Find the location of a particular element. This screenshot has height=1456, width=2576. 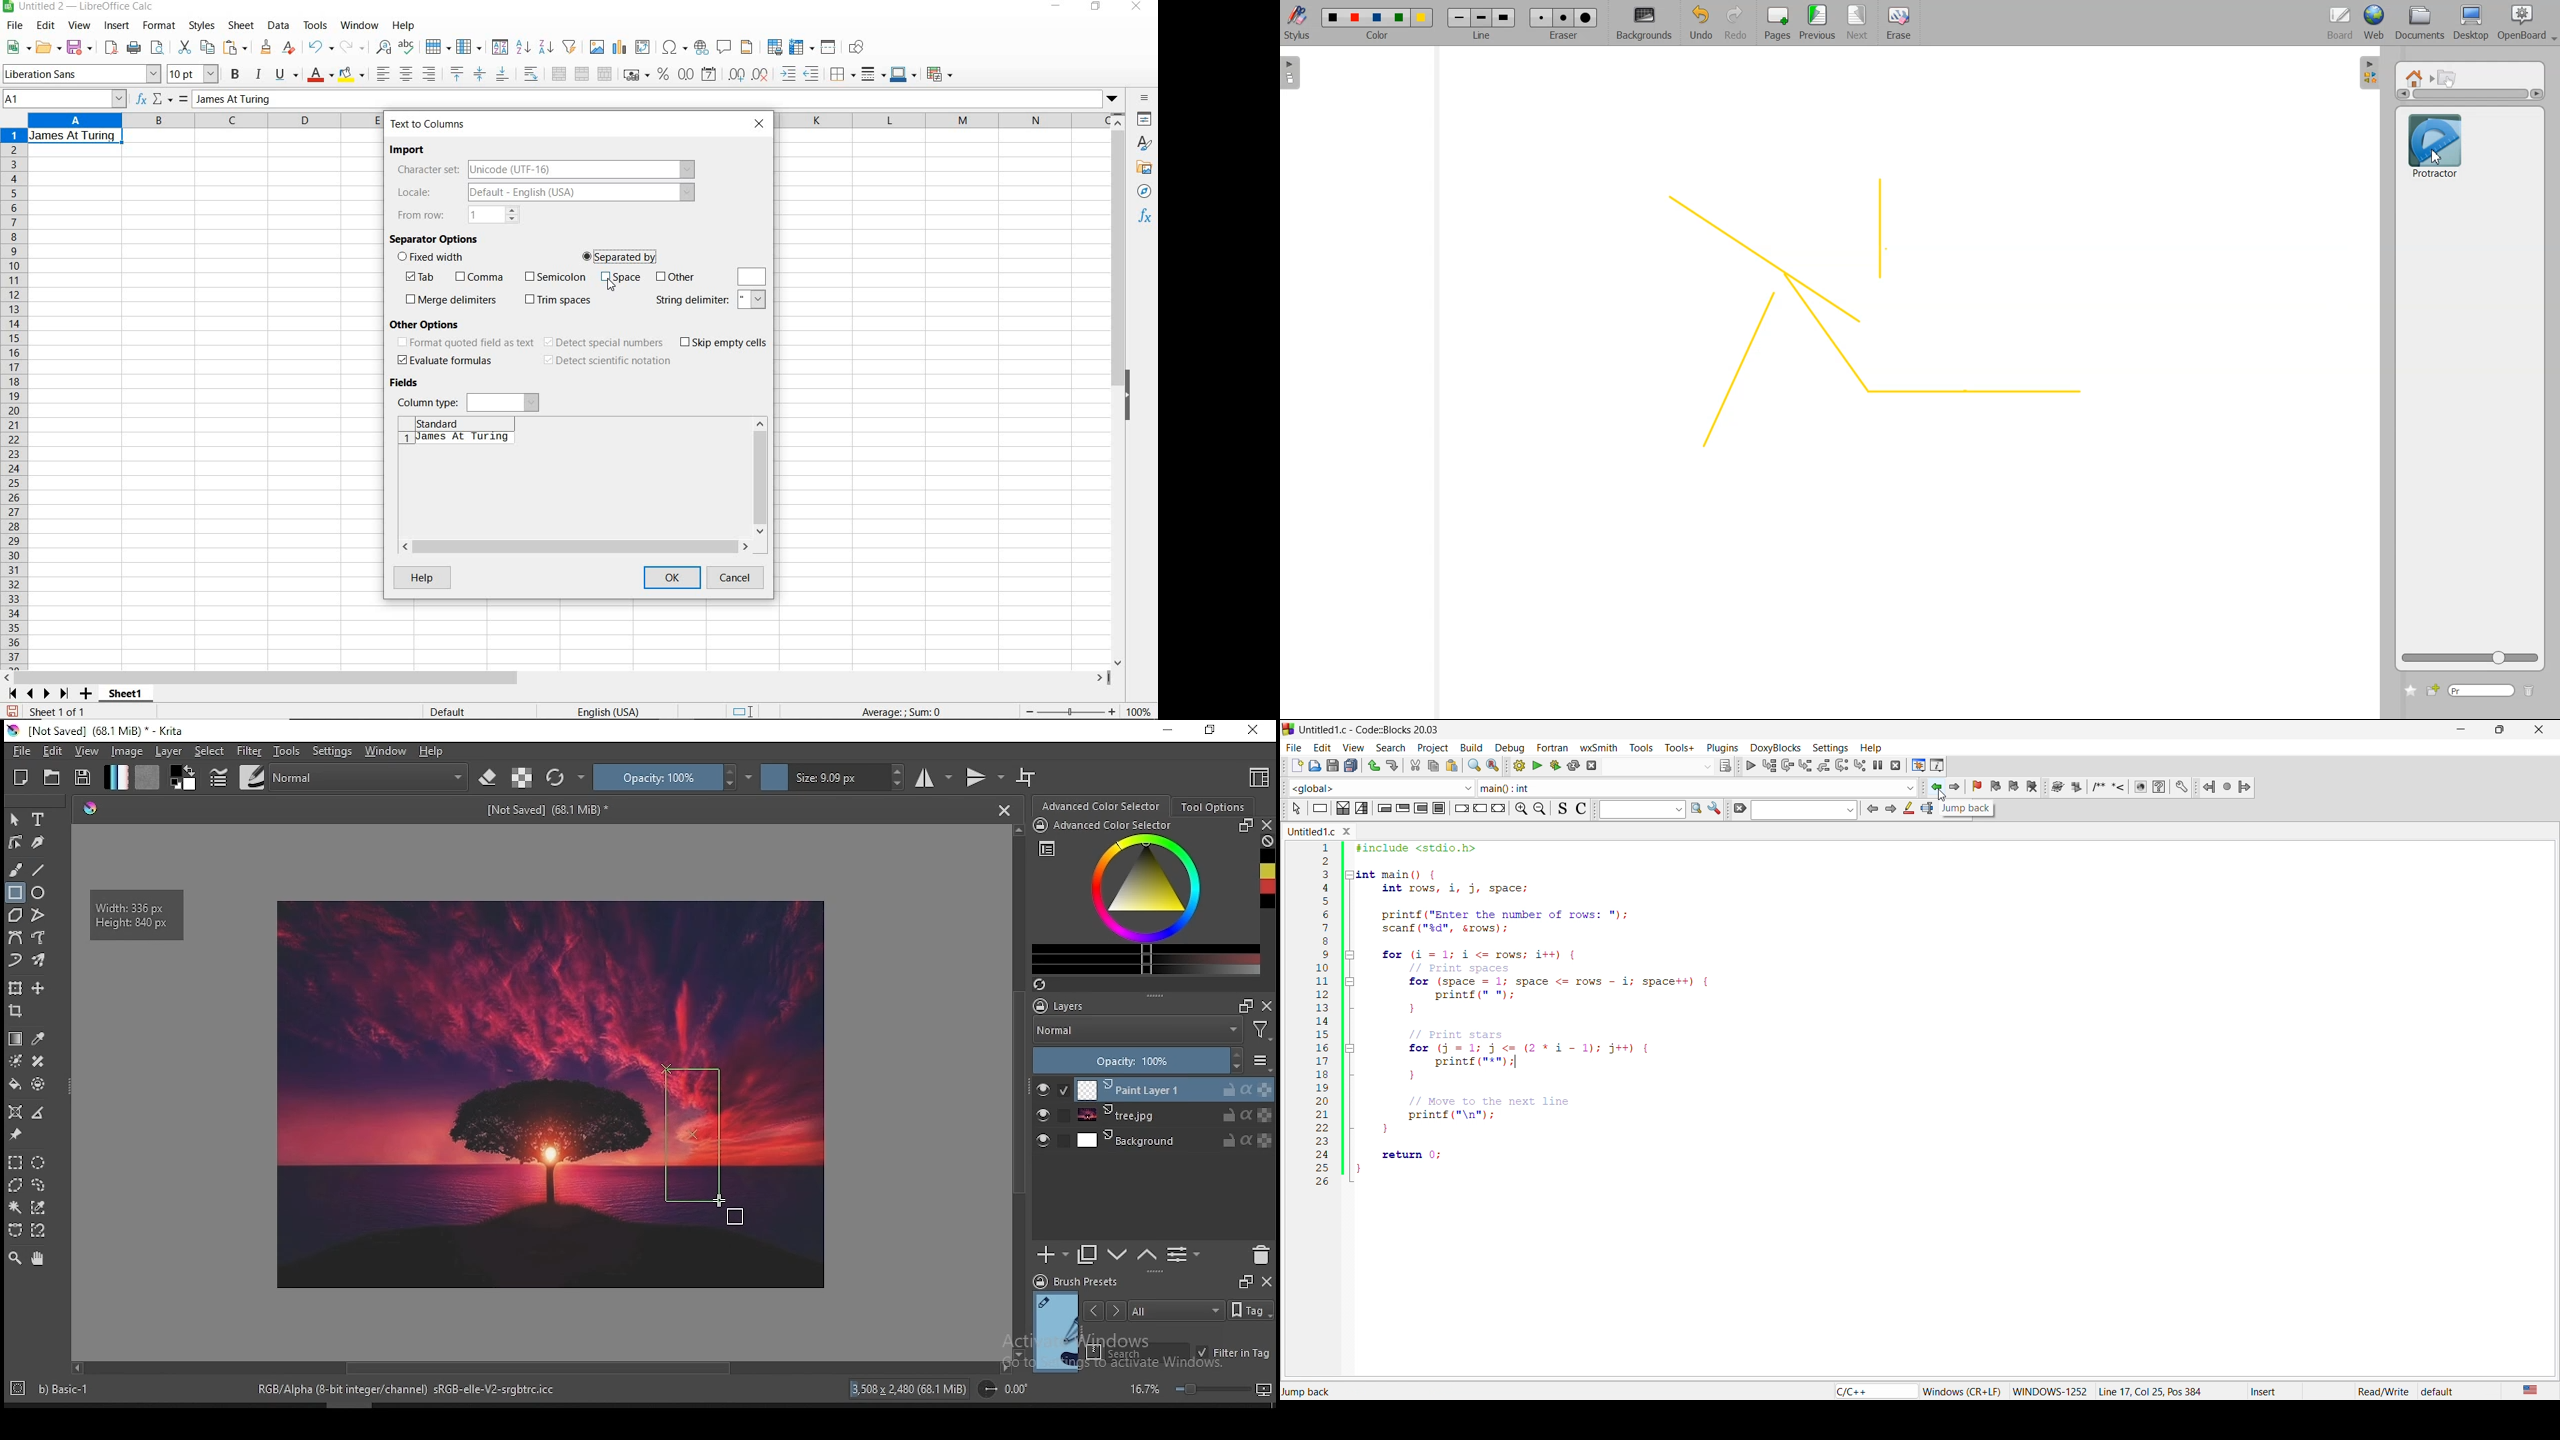

icon is located at coordinates (1420, 809).